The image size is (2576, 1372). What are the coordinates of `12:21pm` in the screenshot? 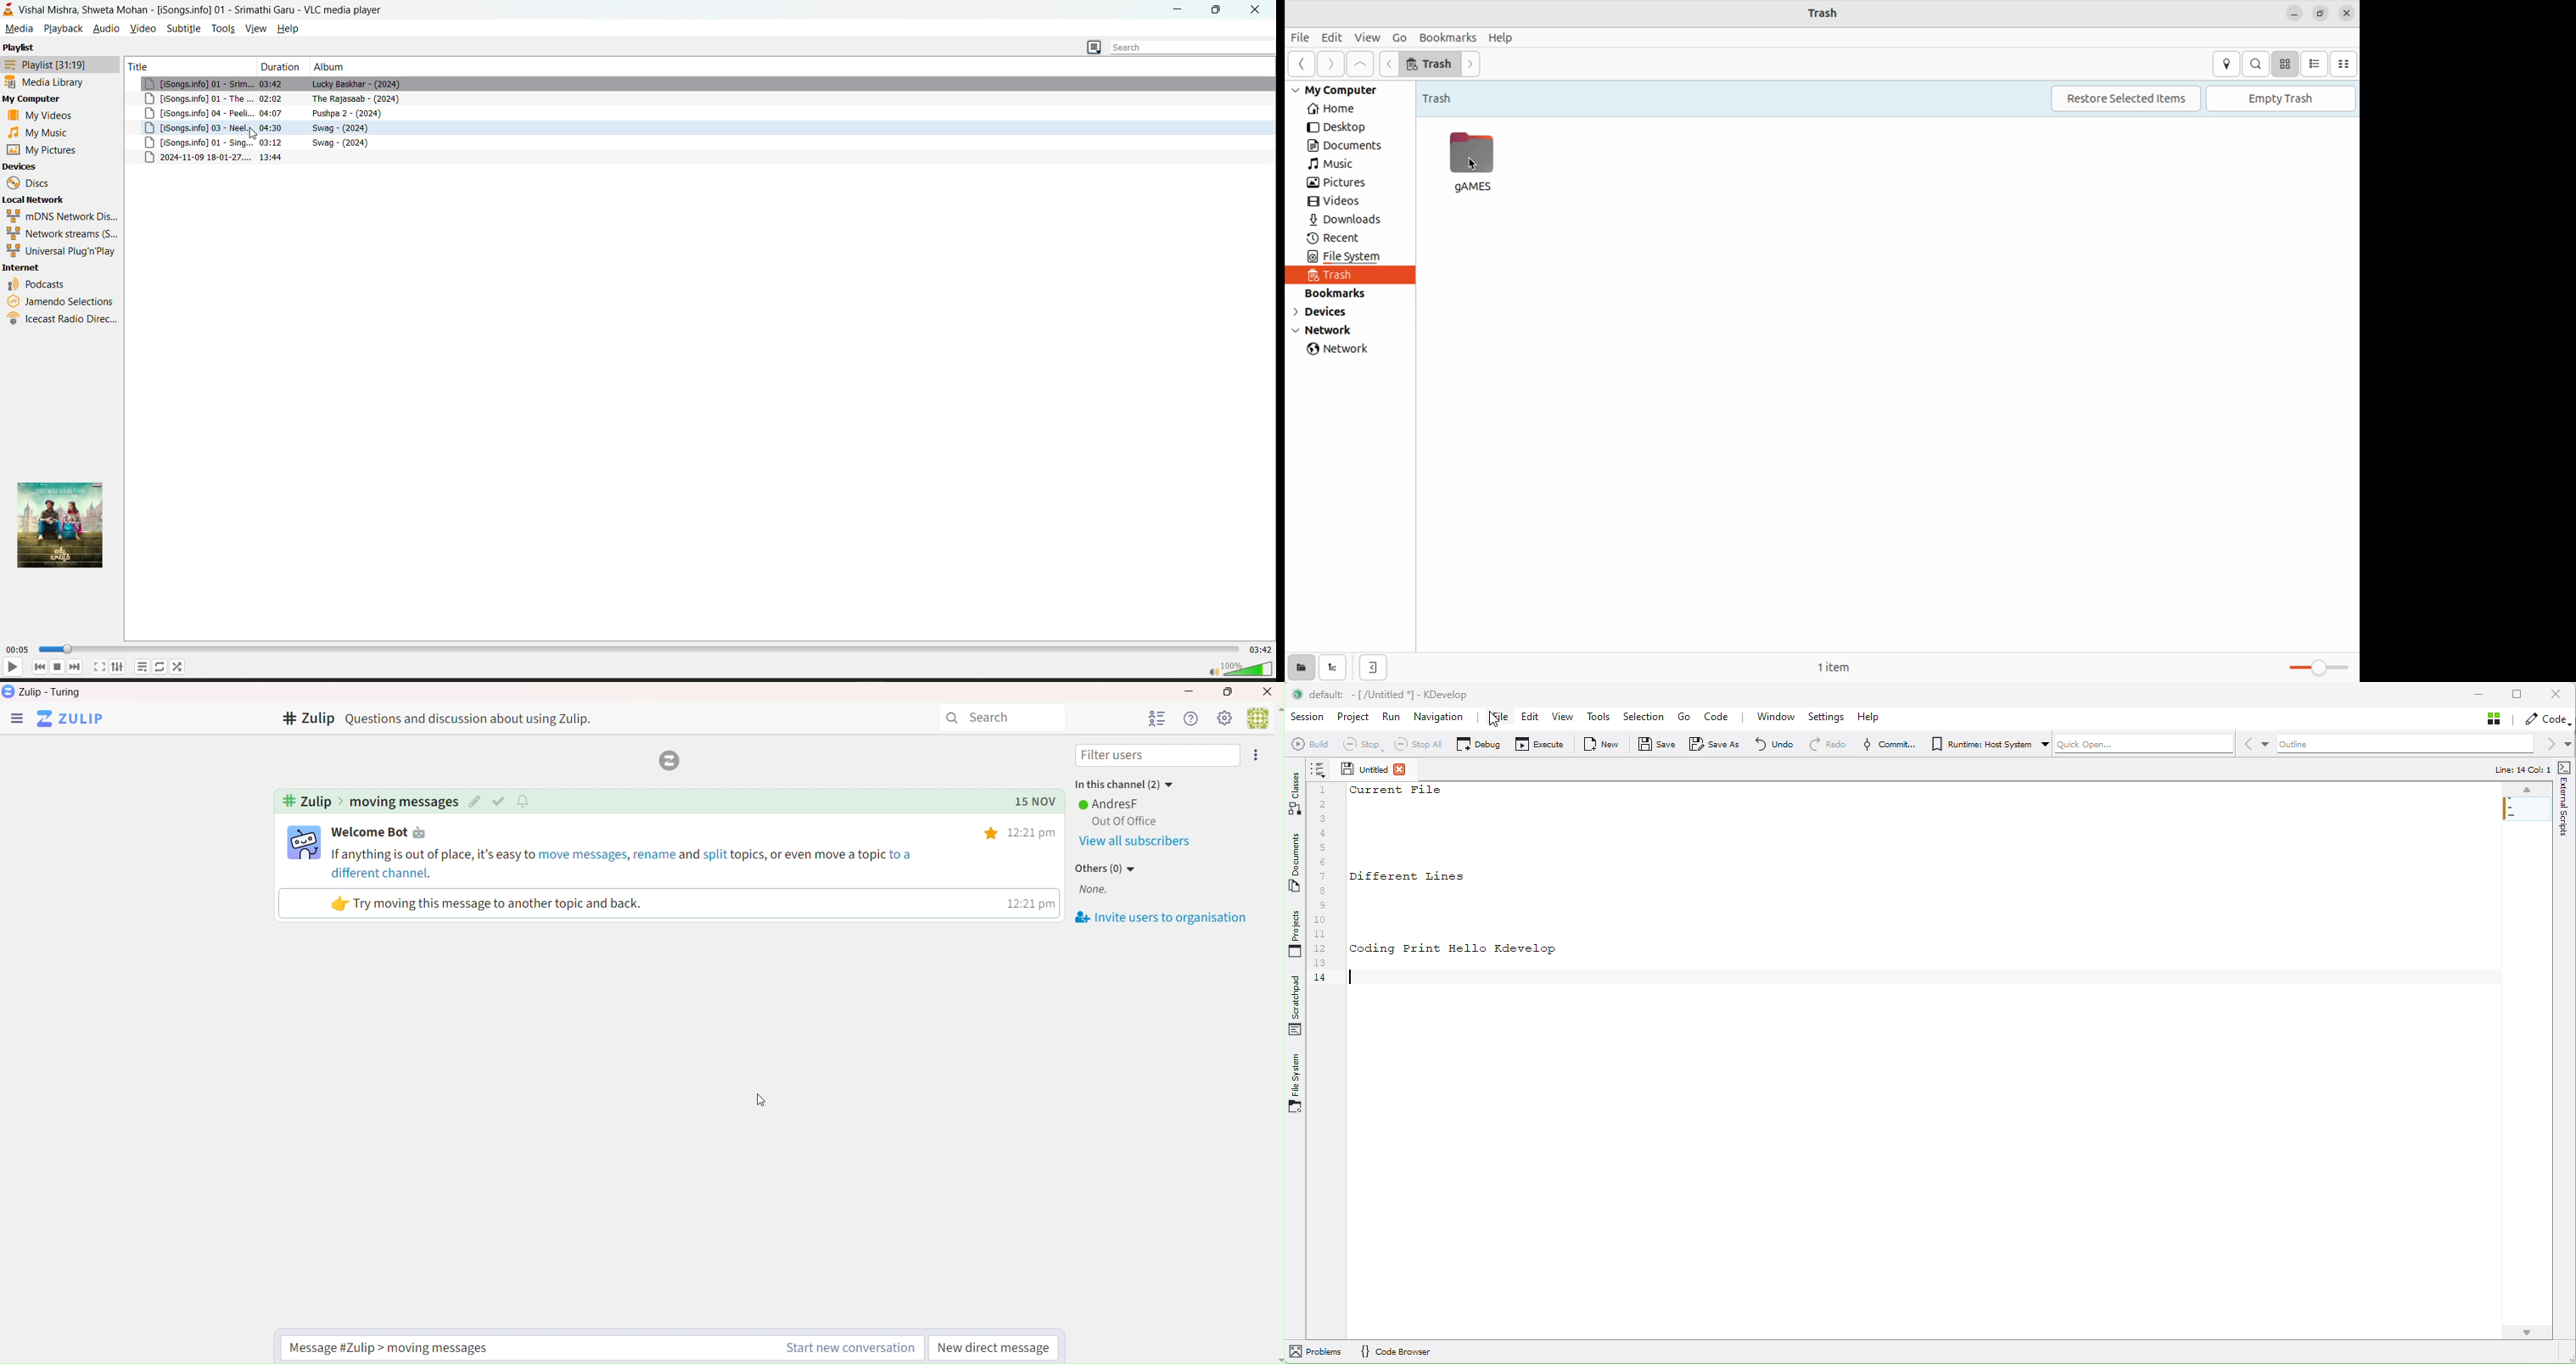 It's located at (1035, 832).